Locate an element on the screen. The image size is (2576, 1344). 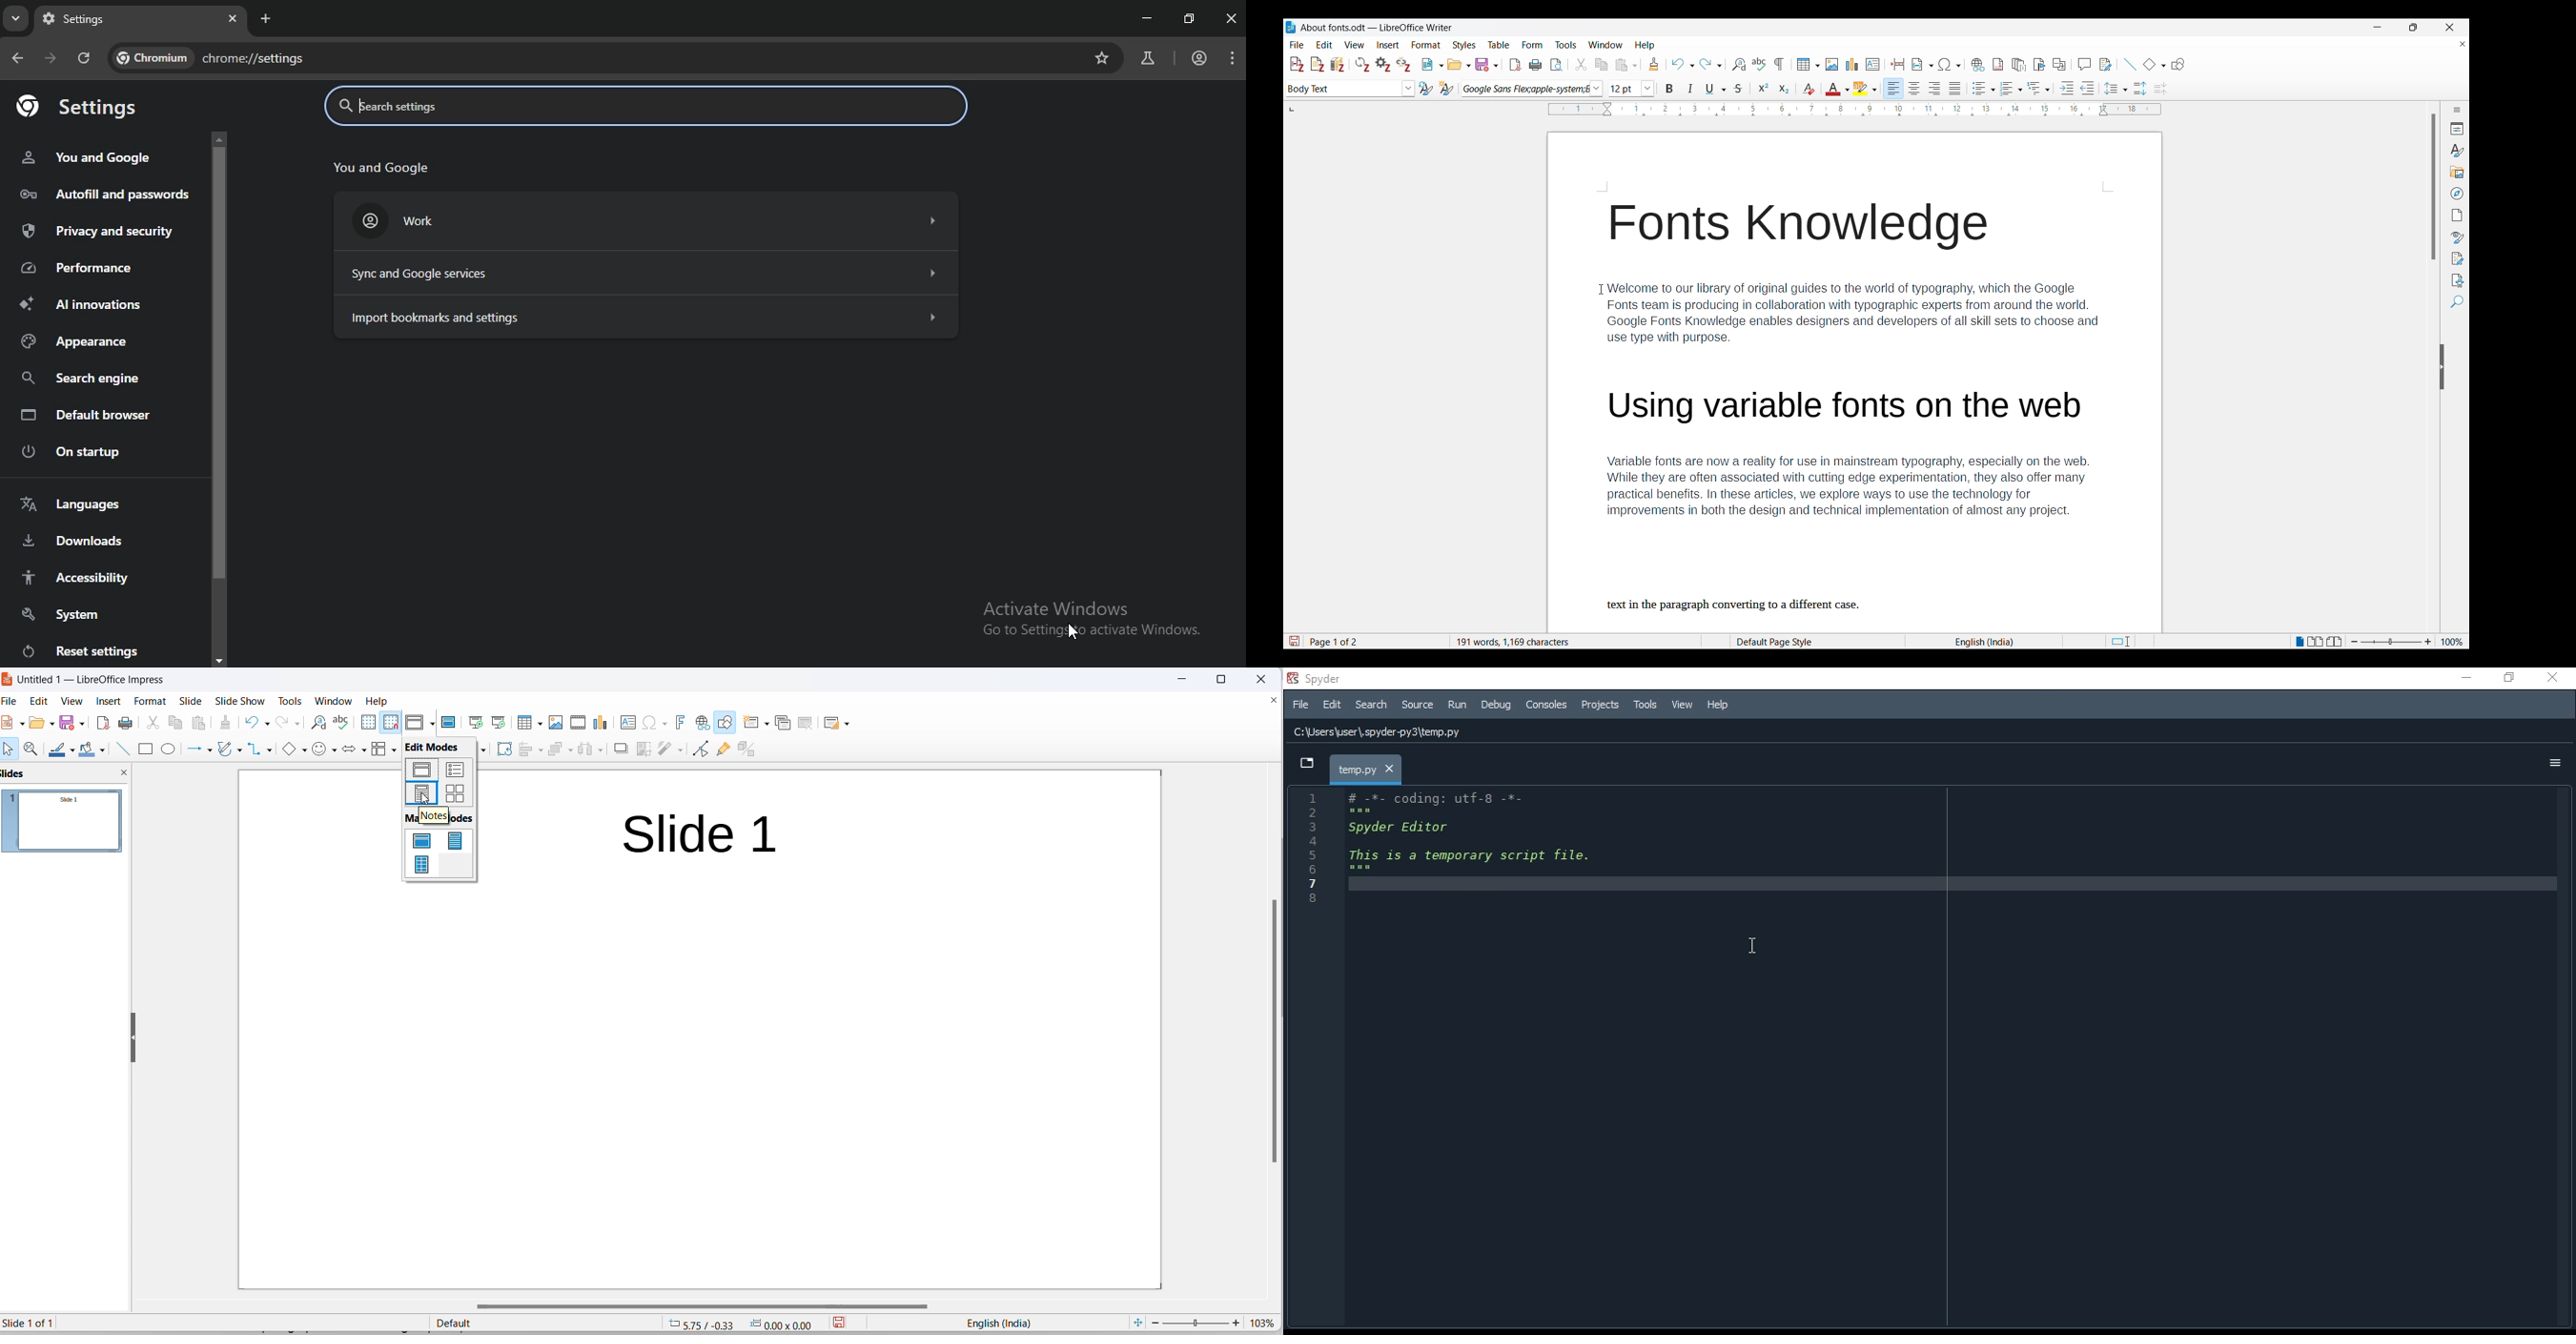
file title is located at coordinates (88, 680).